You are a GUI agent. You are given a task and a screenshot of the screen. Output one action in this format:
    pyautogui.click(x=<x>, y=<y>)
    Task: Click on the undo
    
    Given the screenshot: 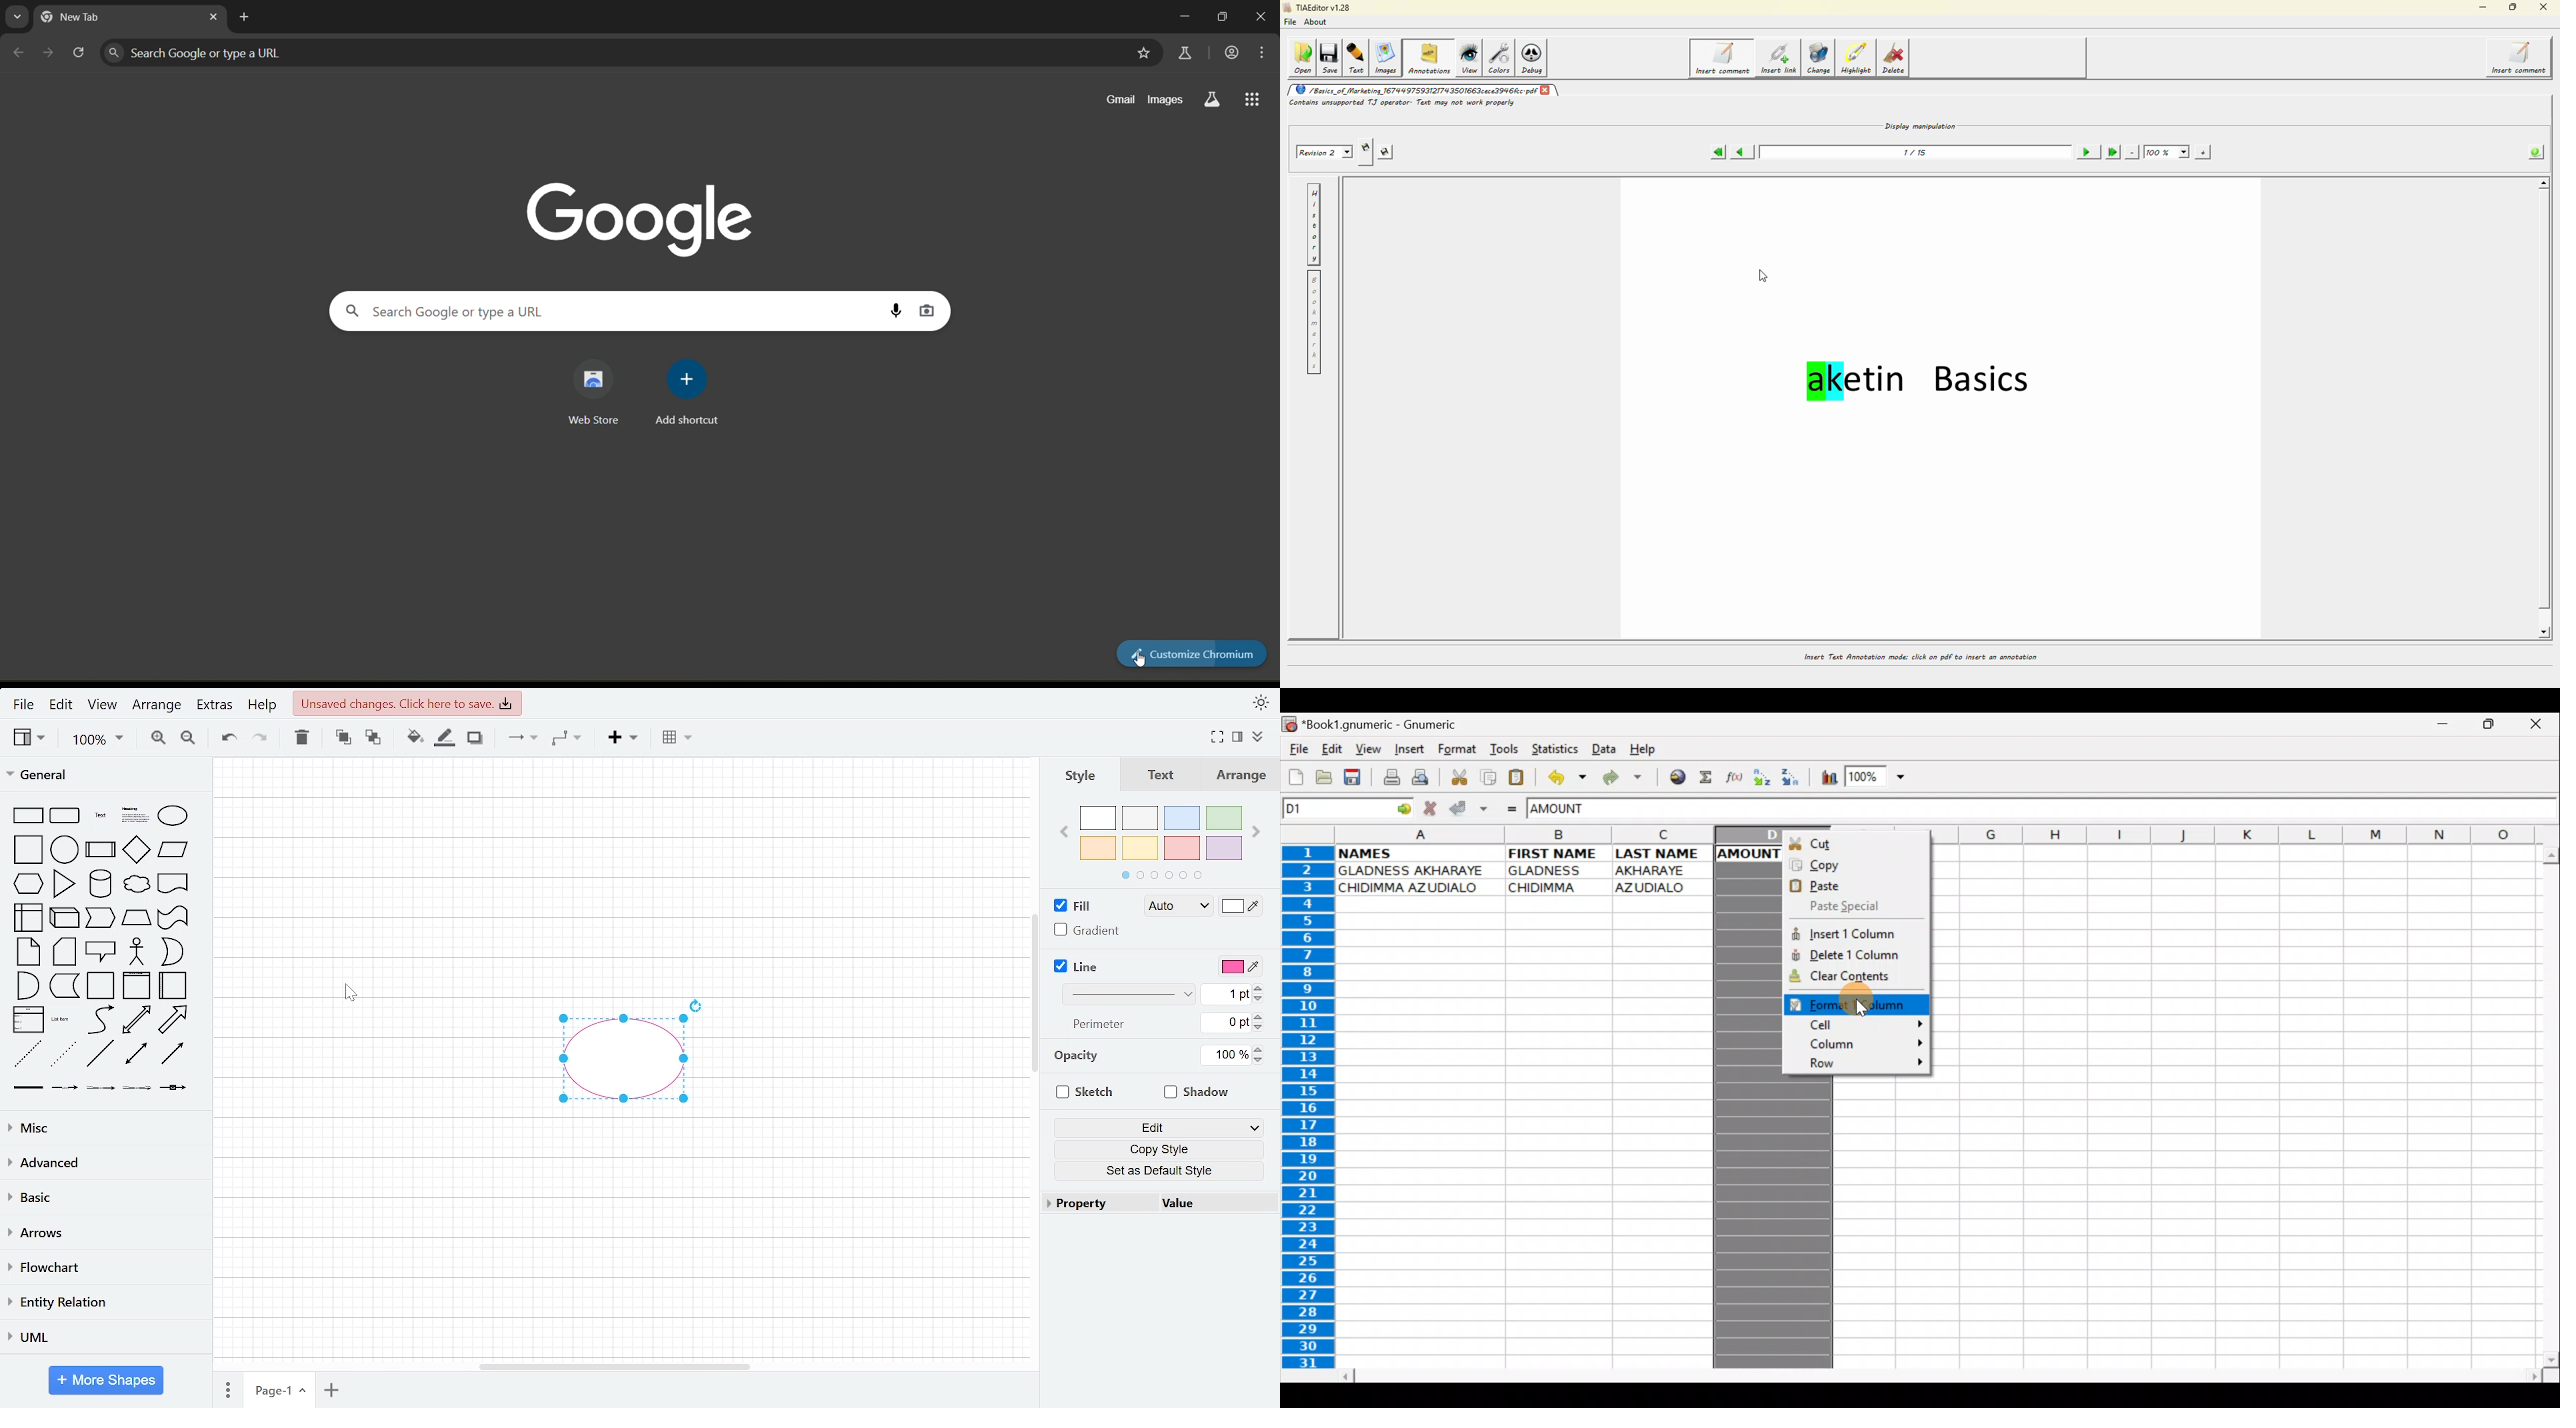 What is the action you would take?
    pyautogui.click(x=225, y=738)
    